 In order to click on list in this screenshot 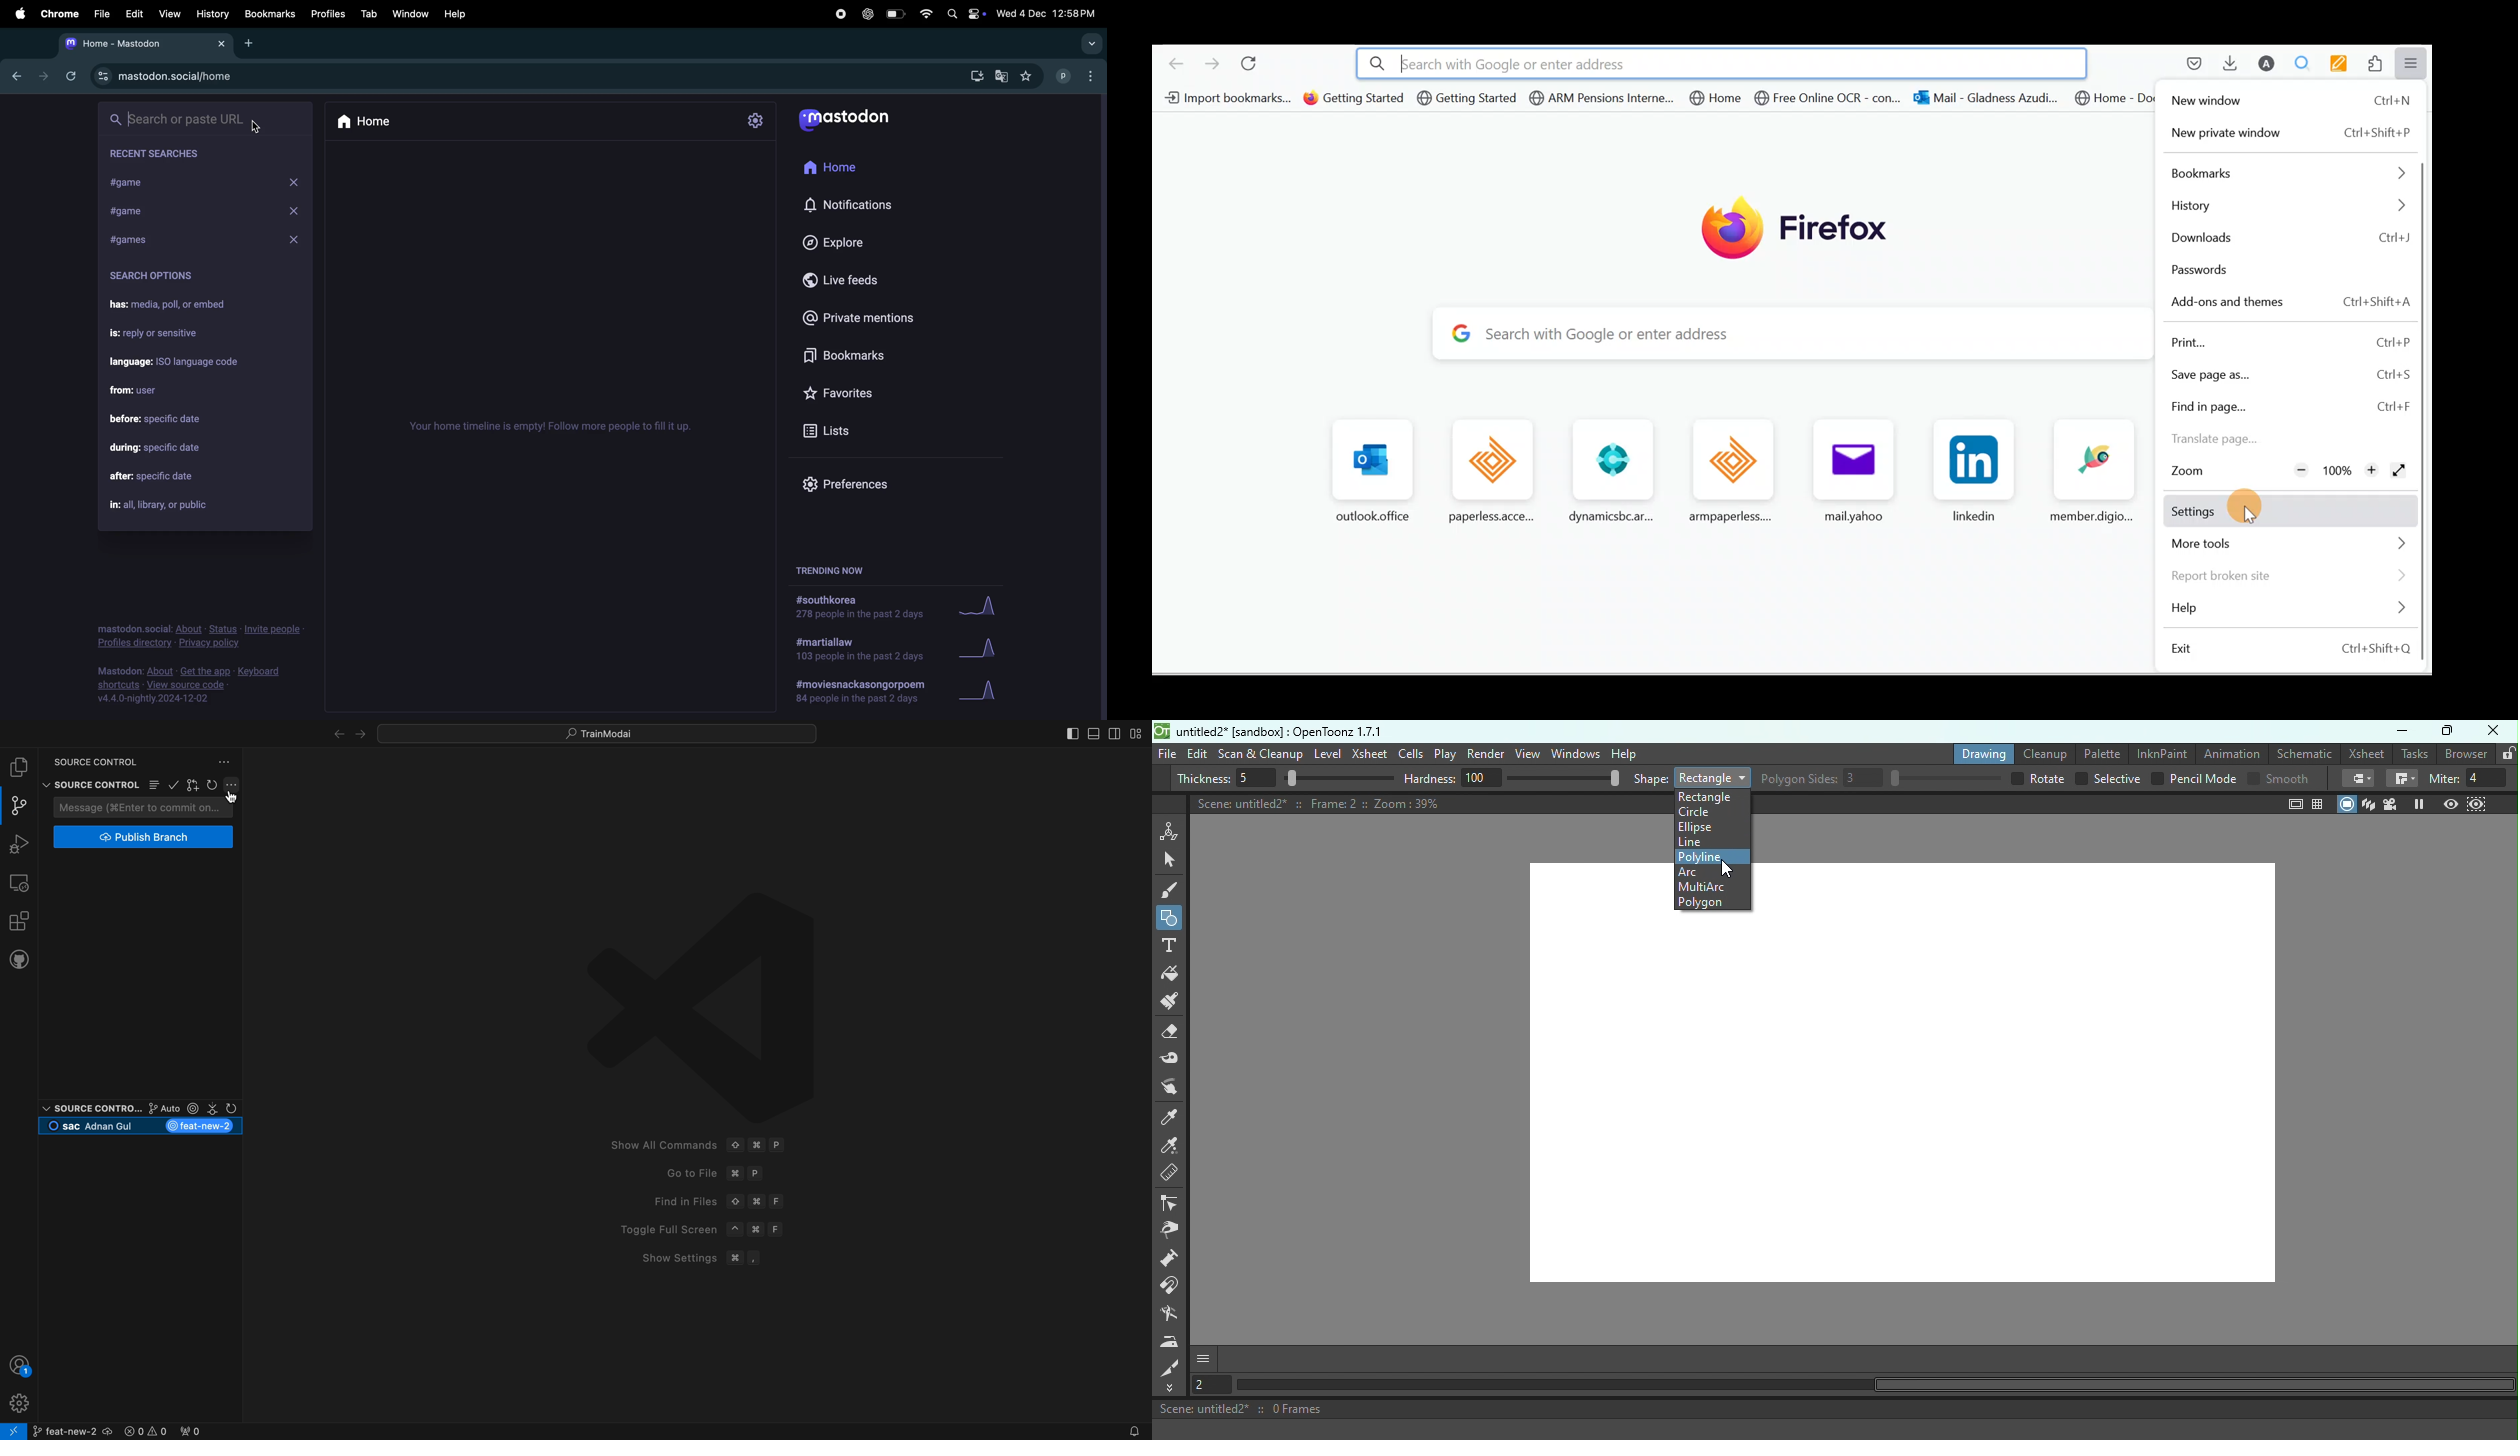, I will do `click(828, 429)`.